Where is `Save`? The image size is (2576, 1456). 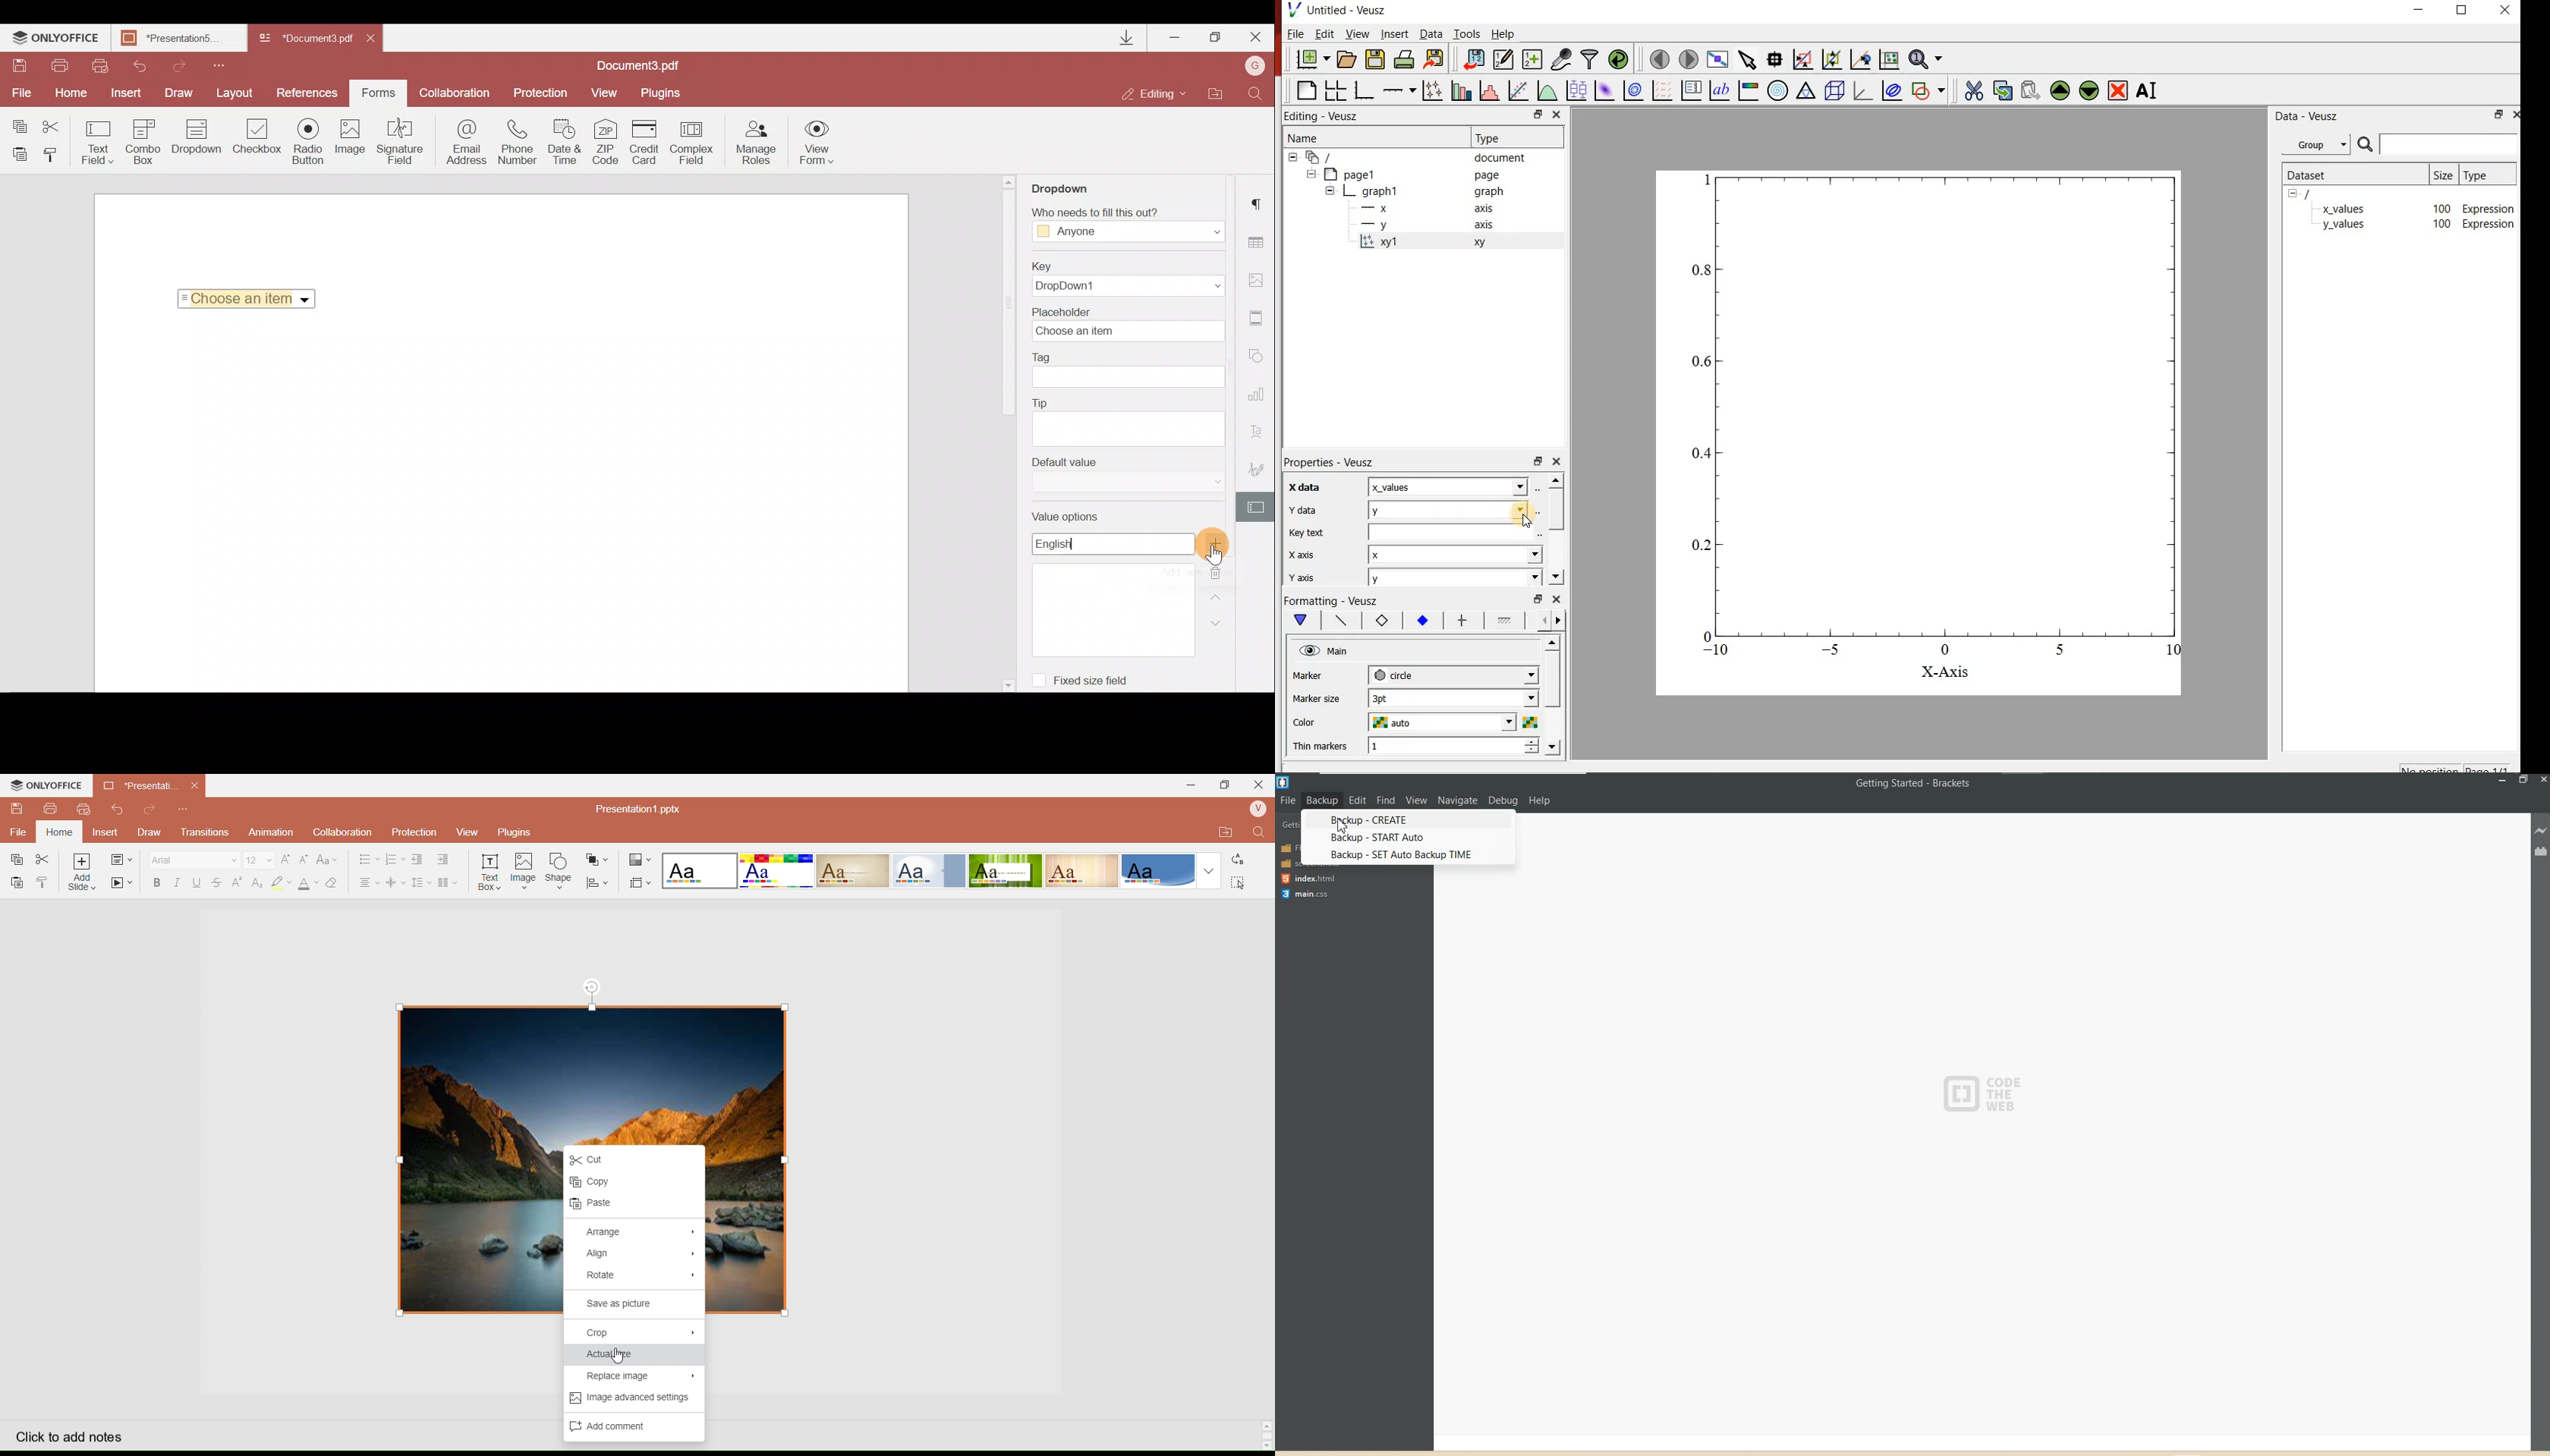 Save is located at coordinates (19, 67).